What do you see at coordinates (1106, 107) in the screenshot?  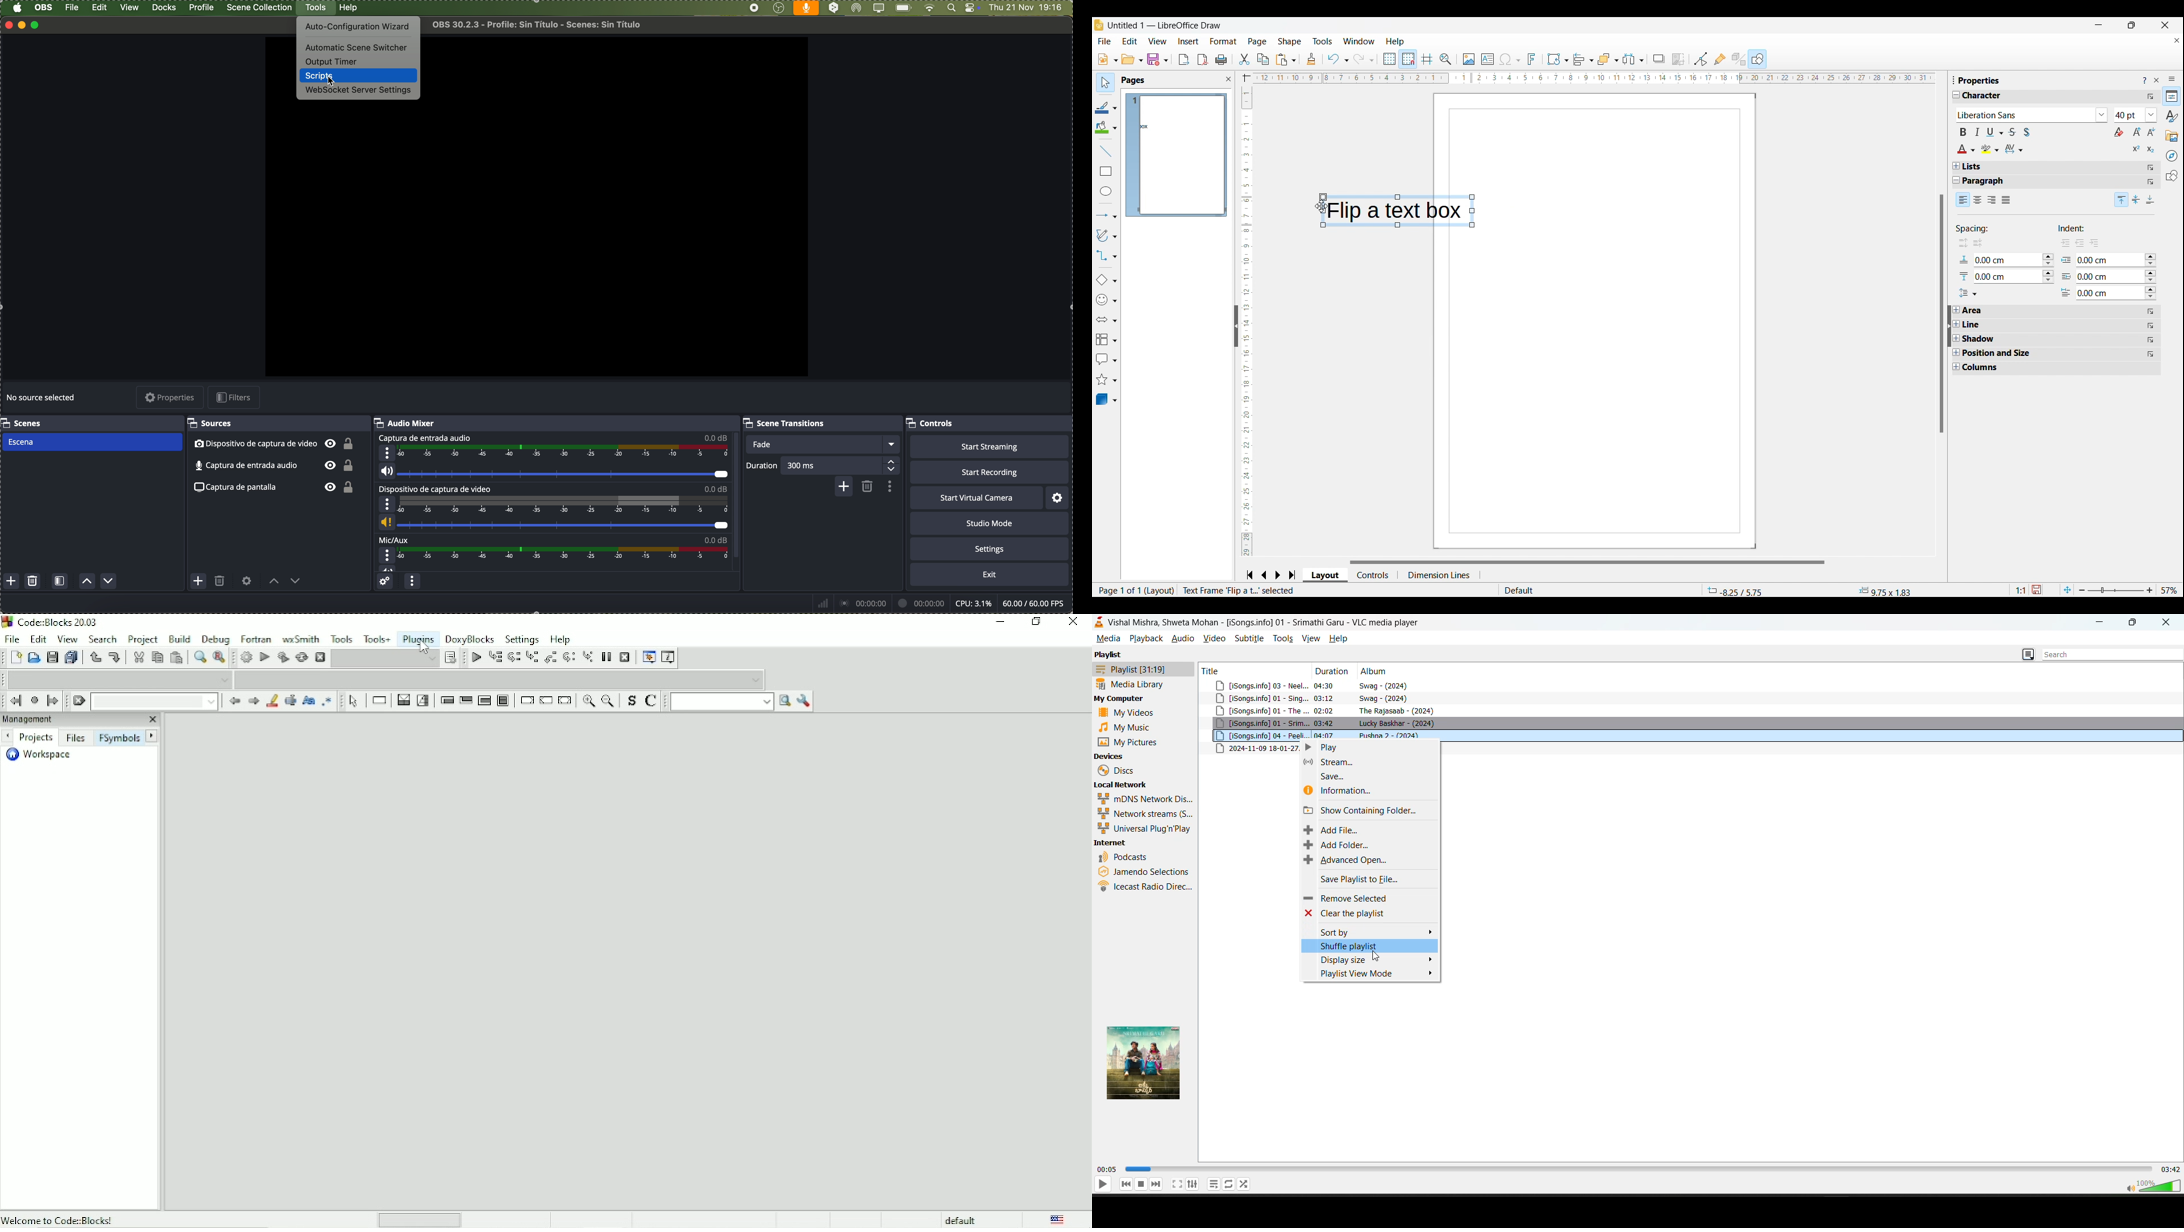 I see `Line color options` at bounding box center [1106, 107].